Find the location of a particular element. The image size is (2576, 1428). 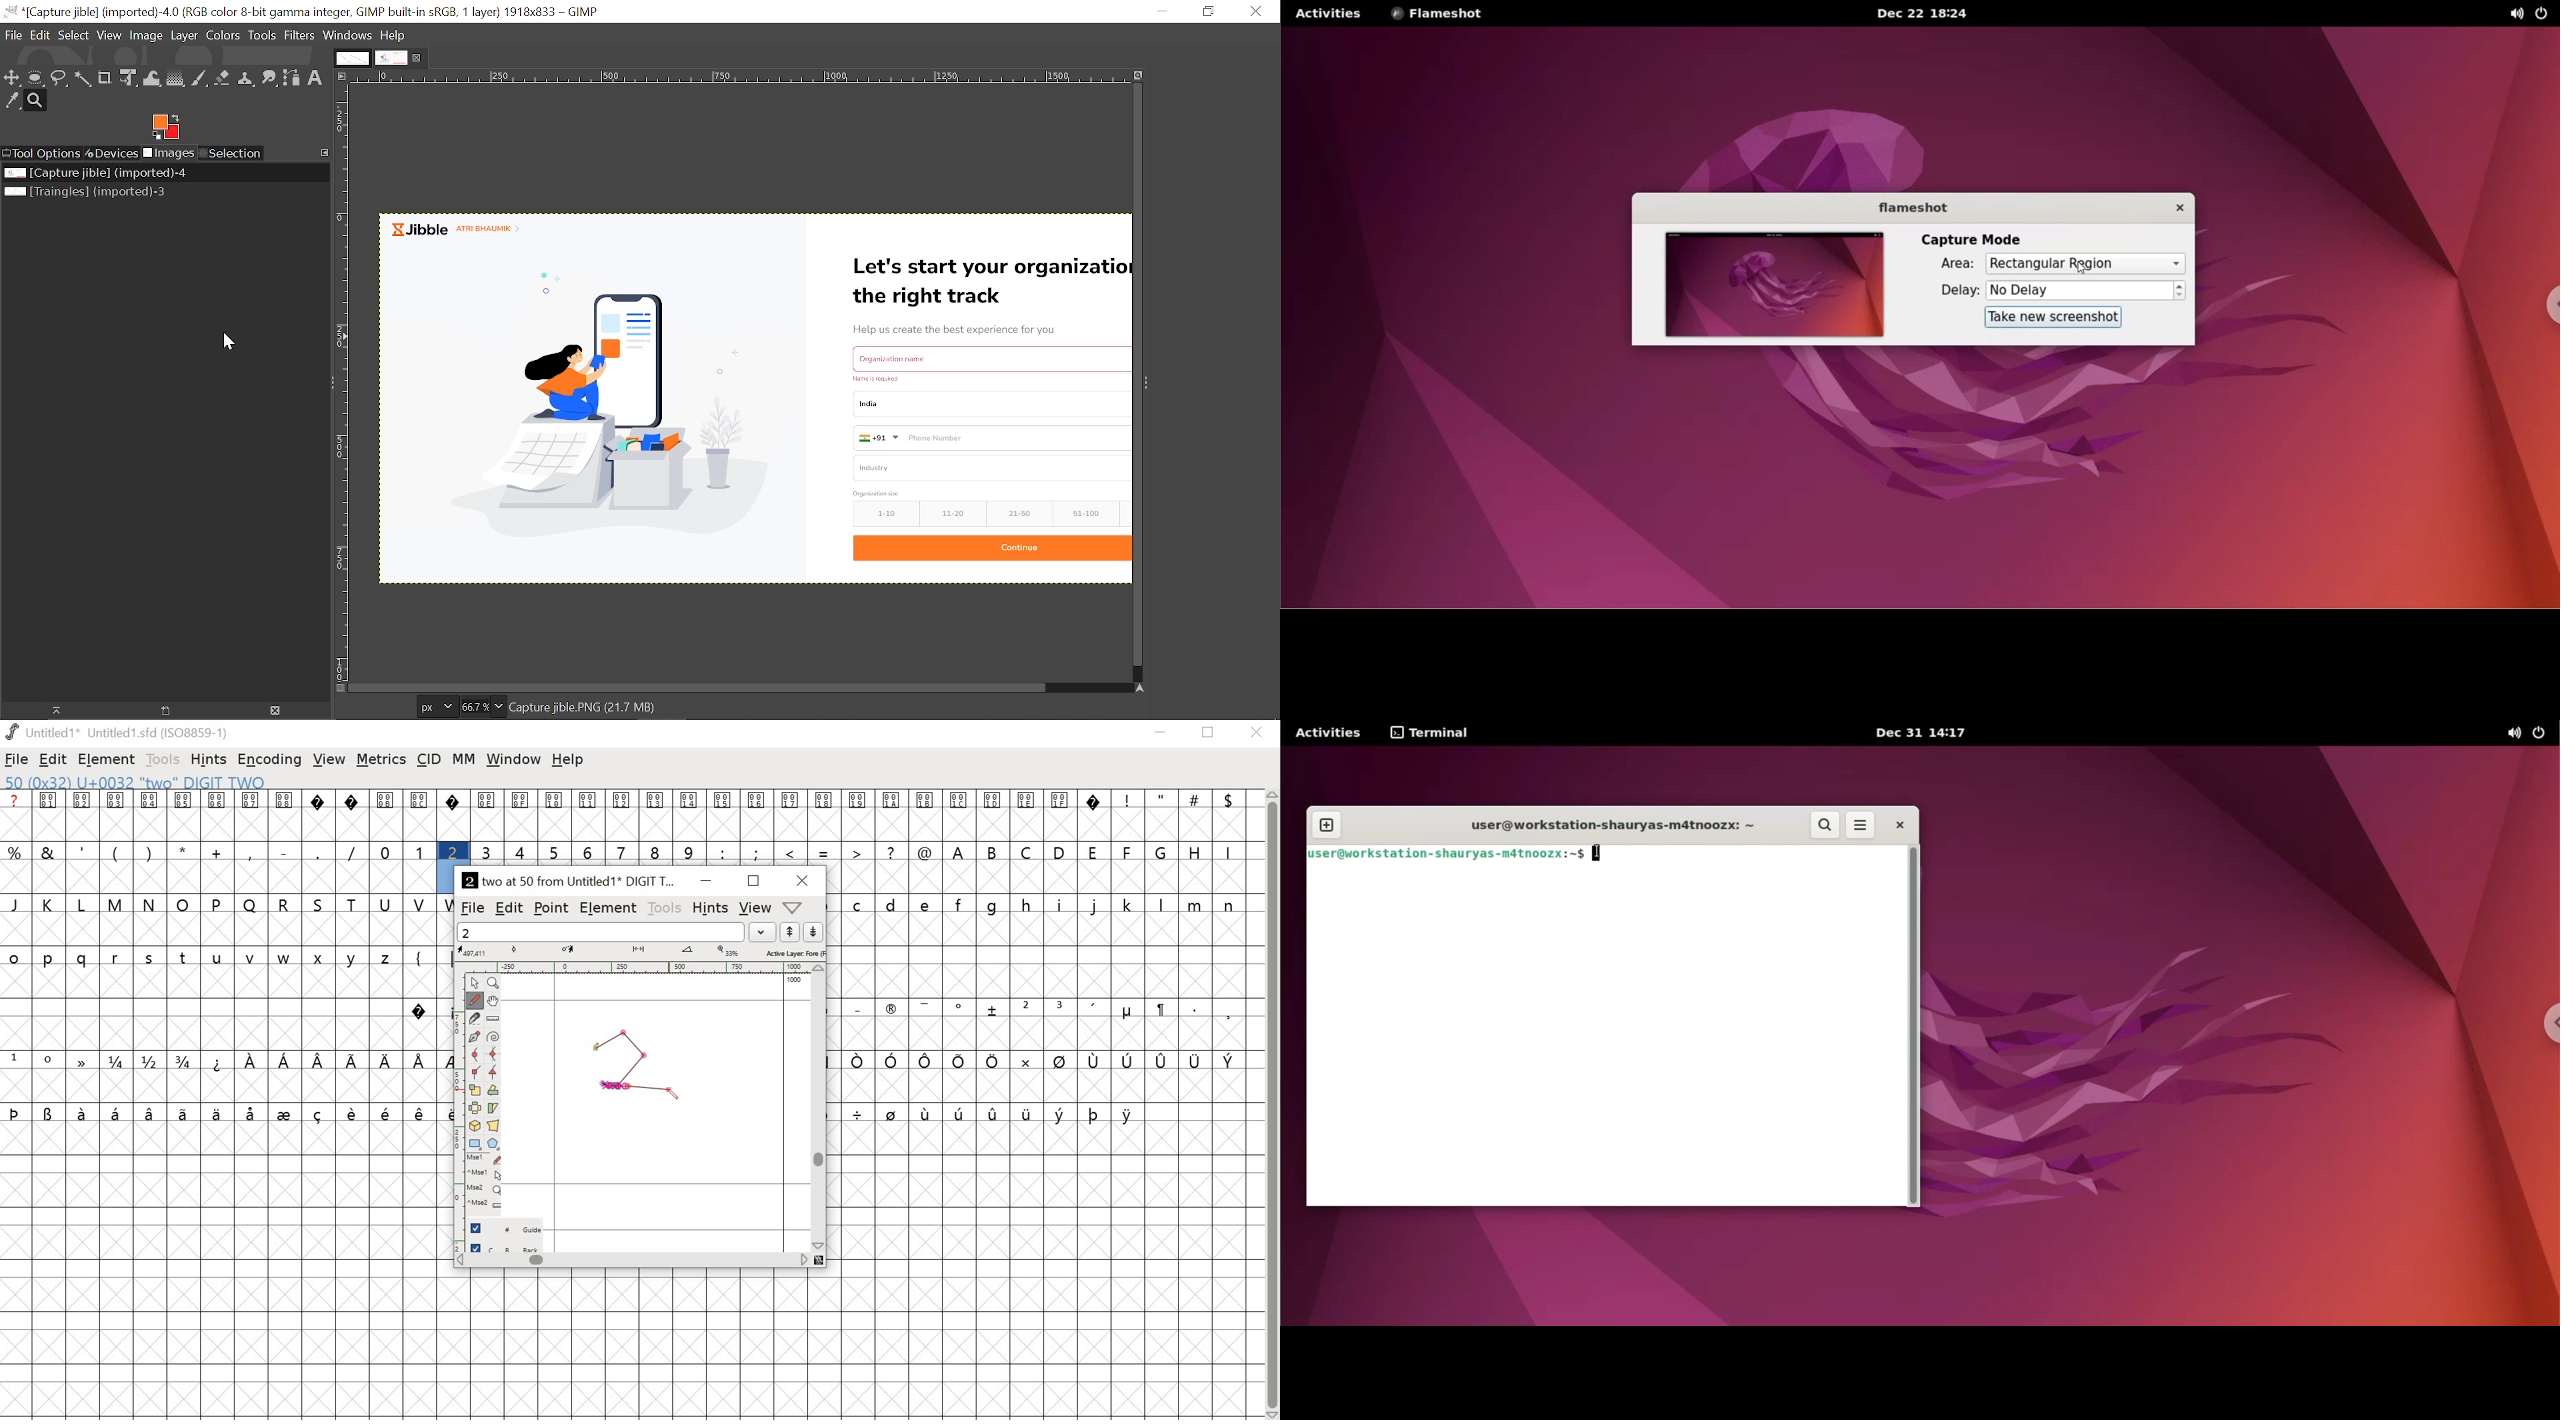

Create a new display for this image is located at coordinates (163, 711).